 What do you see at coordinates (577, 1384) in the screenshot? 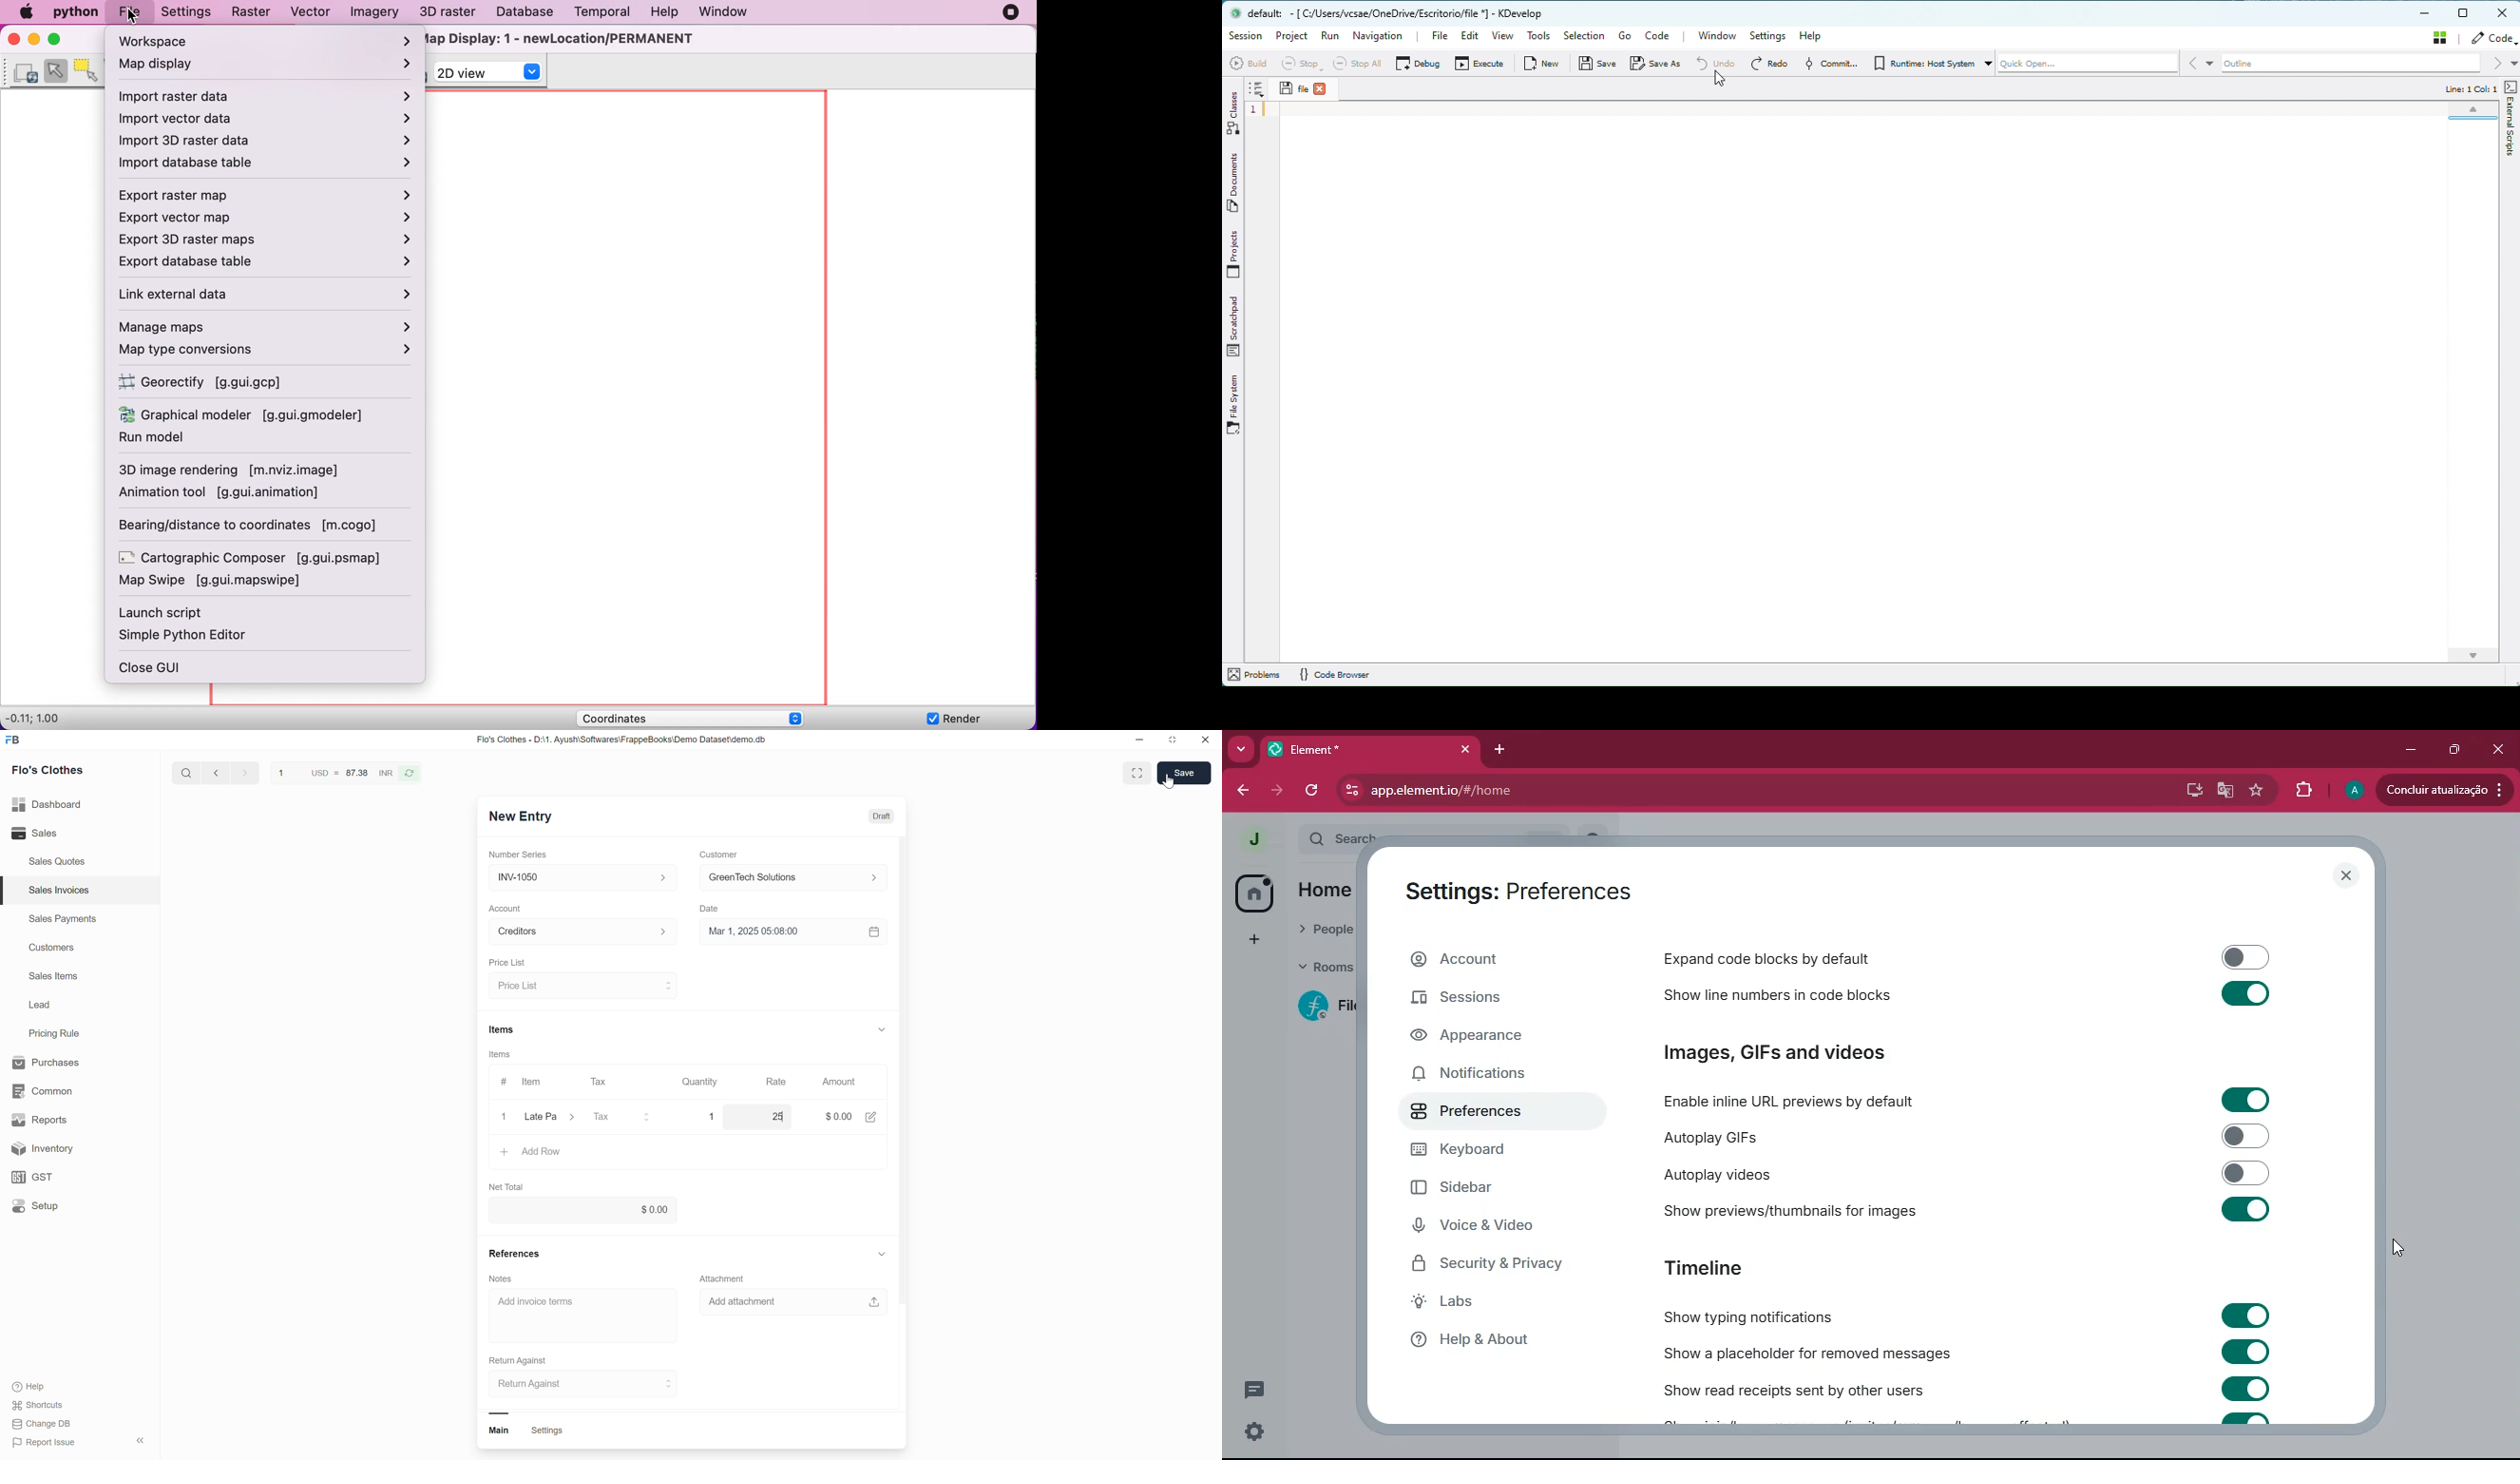
I see `select return against ` at bounding box center [577, 1384].